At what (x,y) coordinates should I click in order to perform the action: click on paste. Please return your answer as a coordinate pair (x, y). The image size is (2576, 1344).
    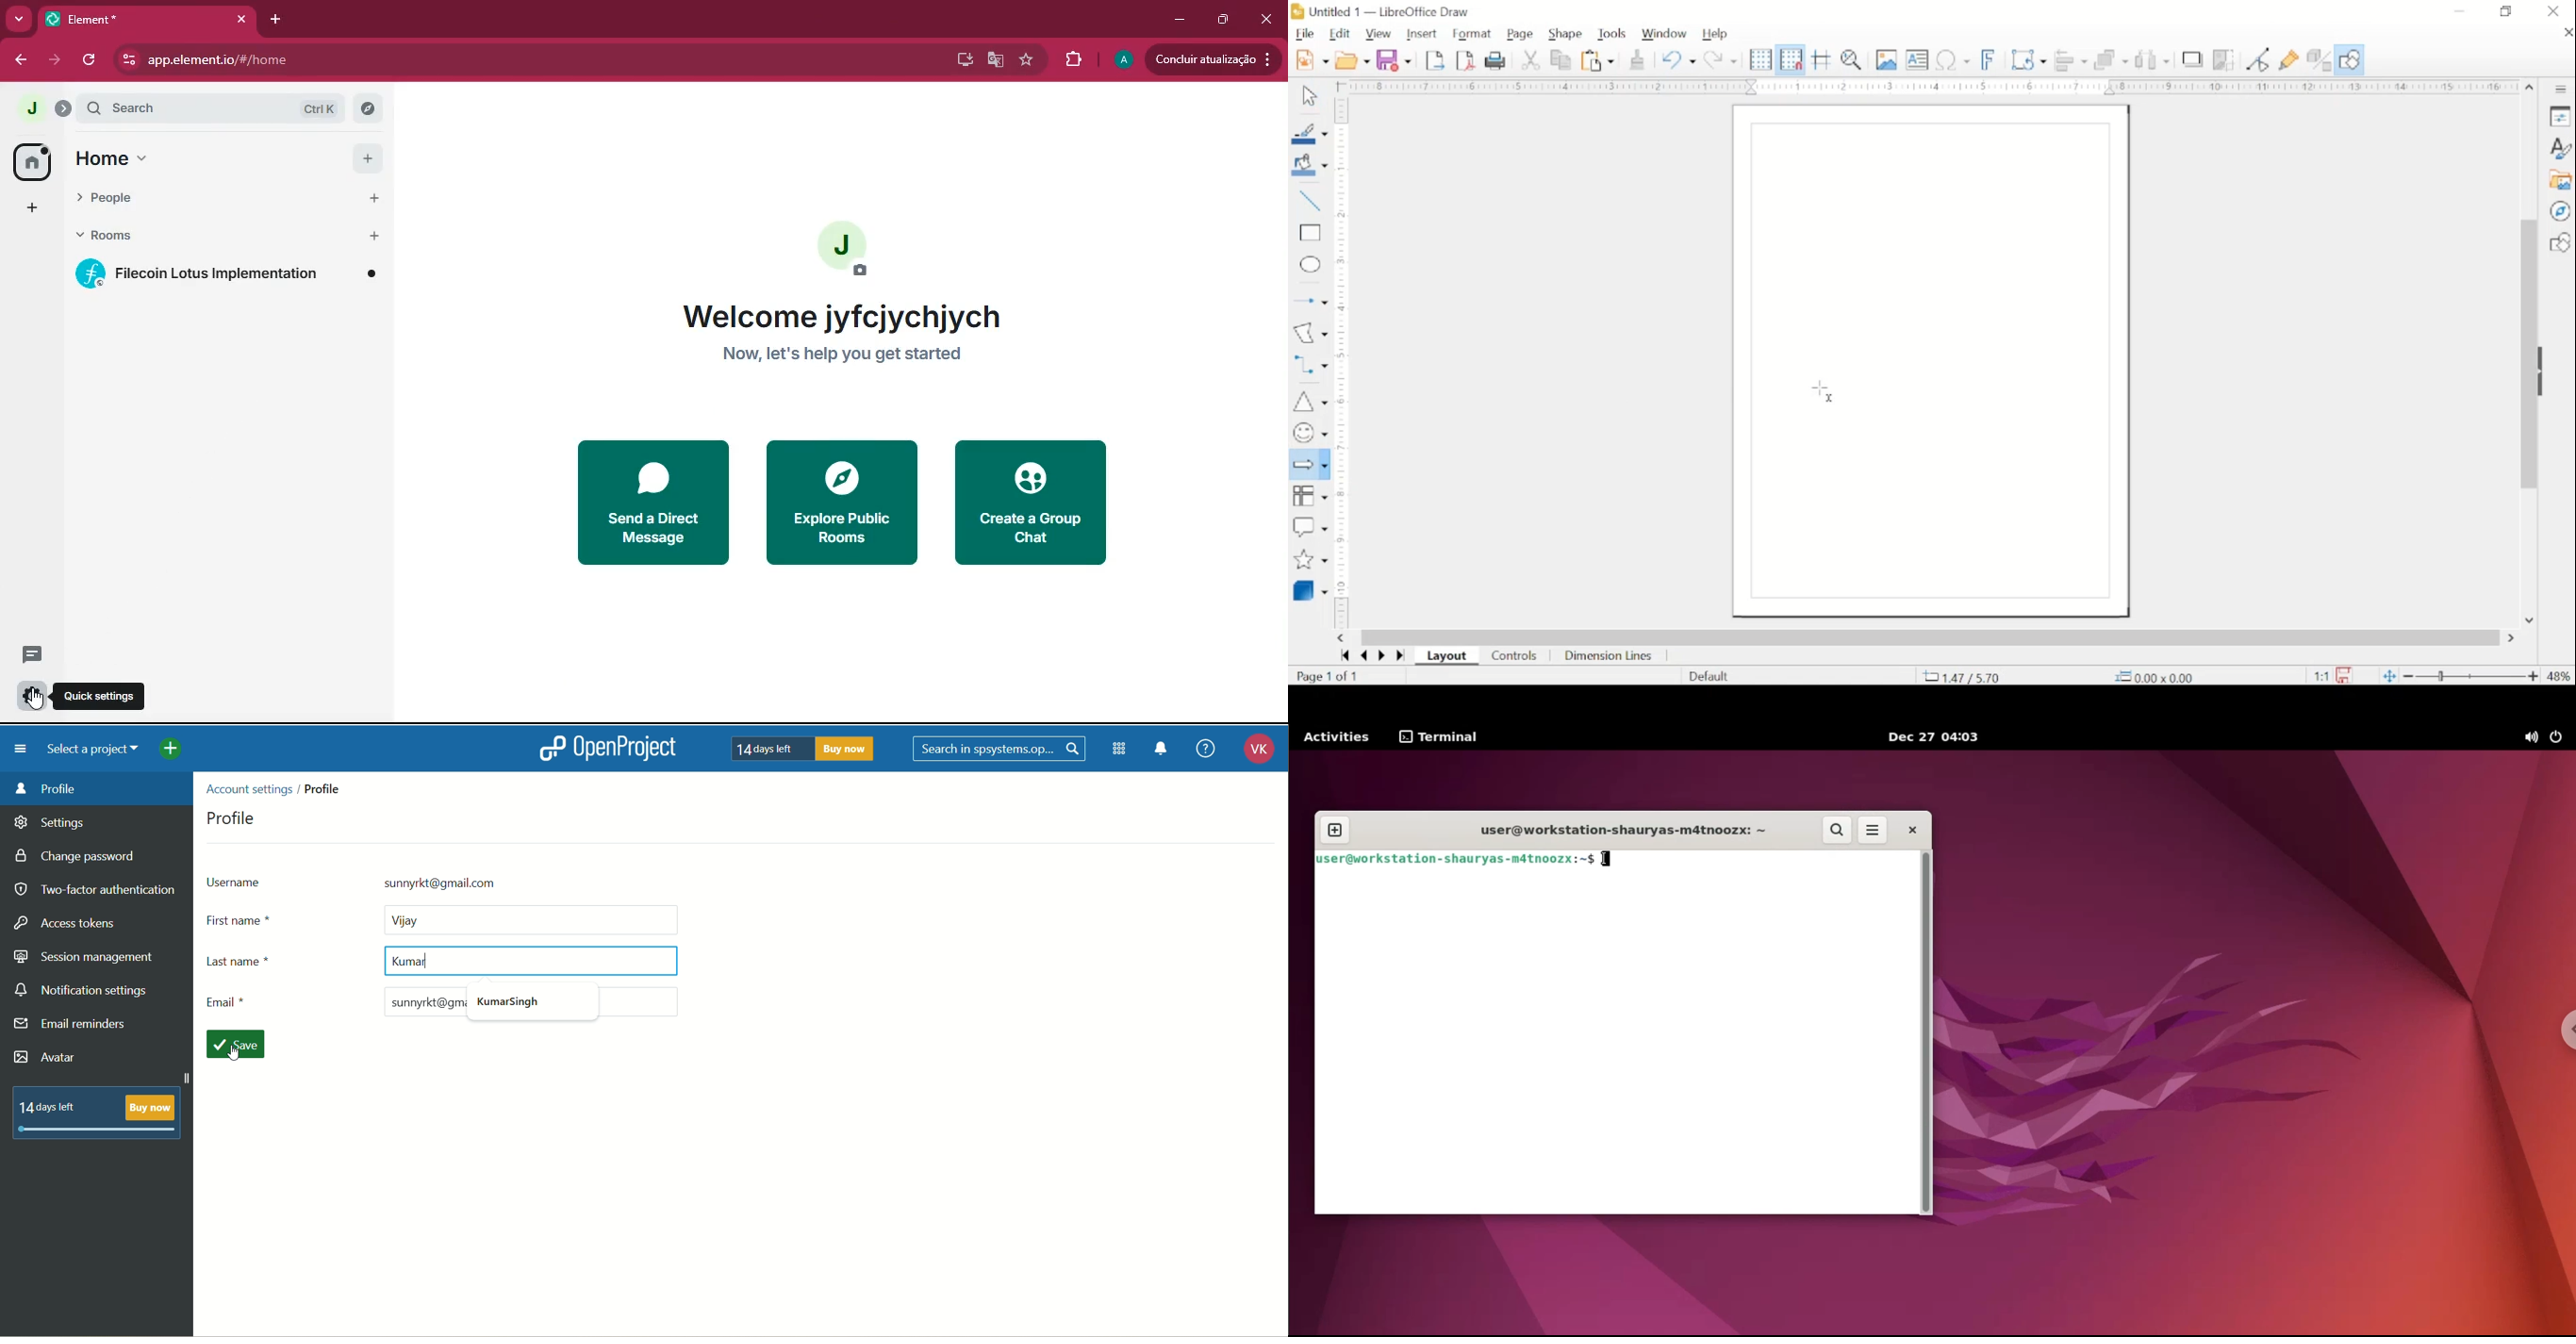
    Looking at the image, I should click on (1598, 60).